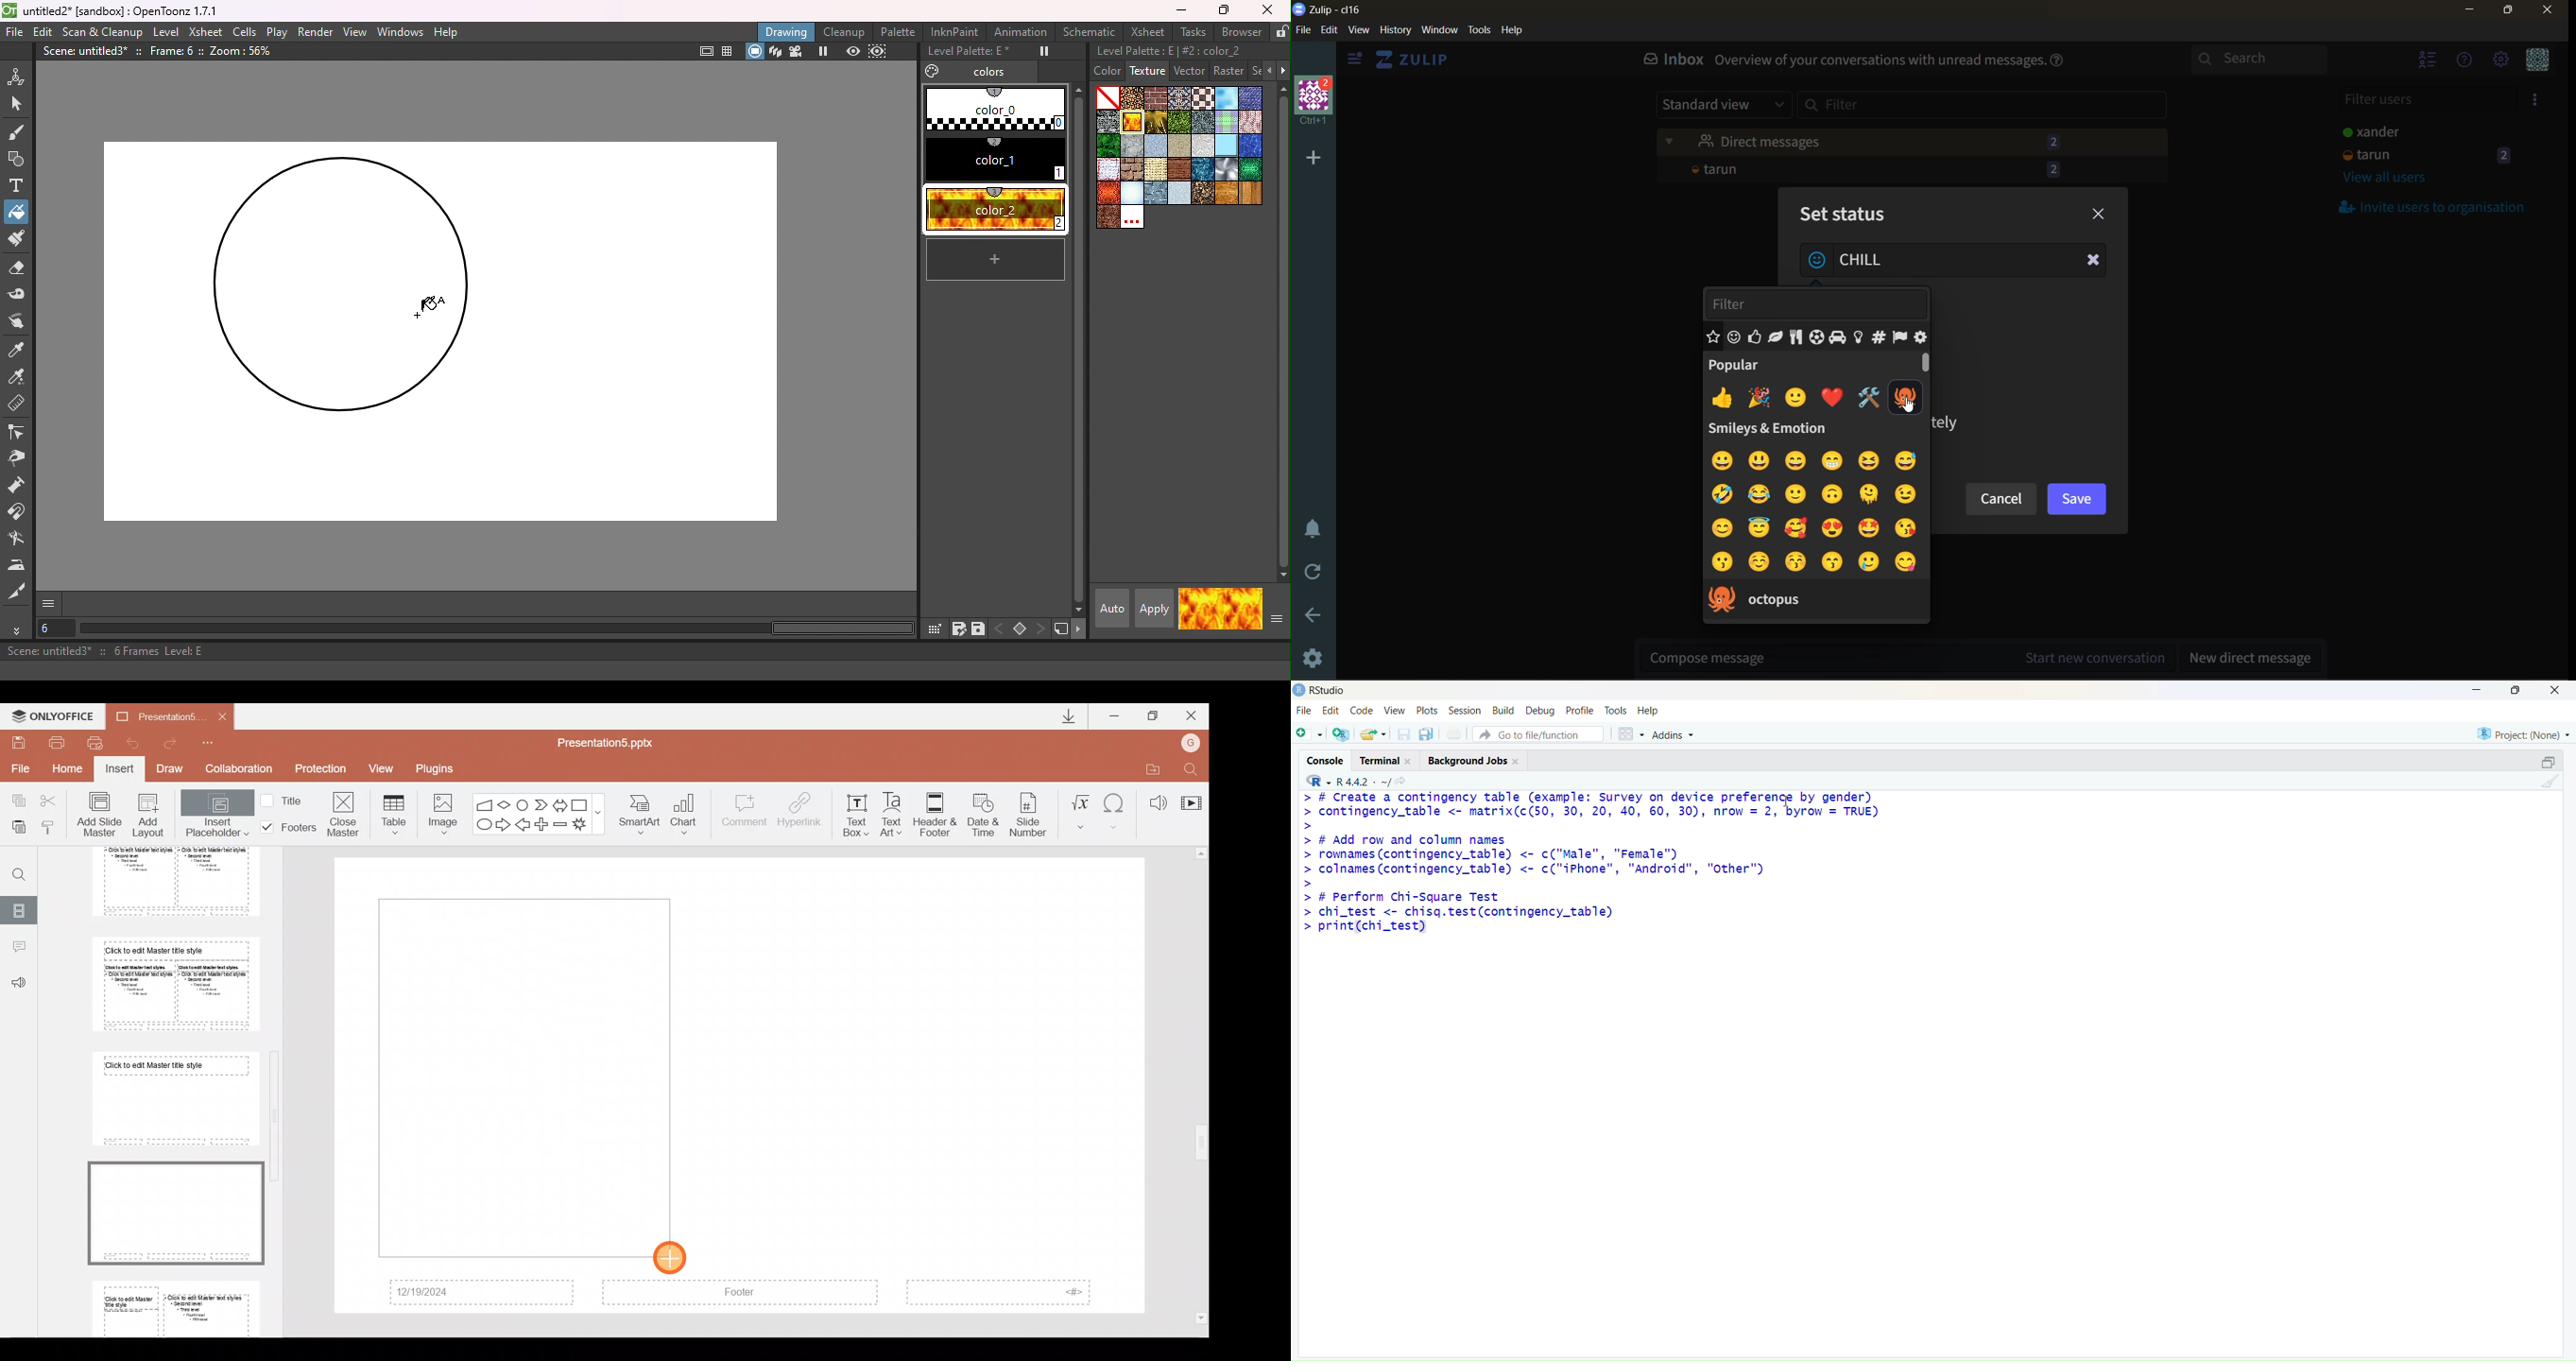 This screenshot has width=2576, height=1372. Describe the element at coordinates (1592, 806) in the screenshot. I see `> # Create a contingency table (example: Survey on device prefere"t by gender)
> contingency_table <- matrix(c(50, 30, 20, 40, 60, 30), nrow = 2, byrow = TRUE)` at that location.